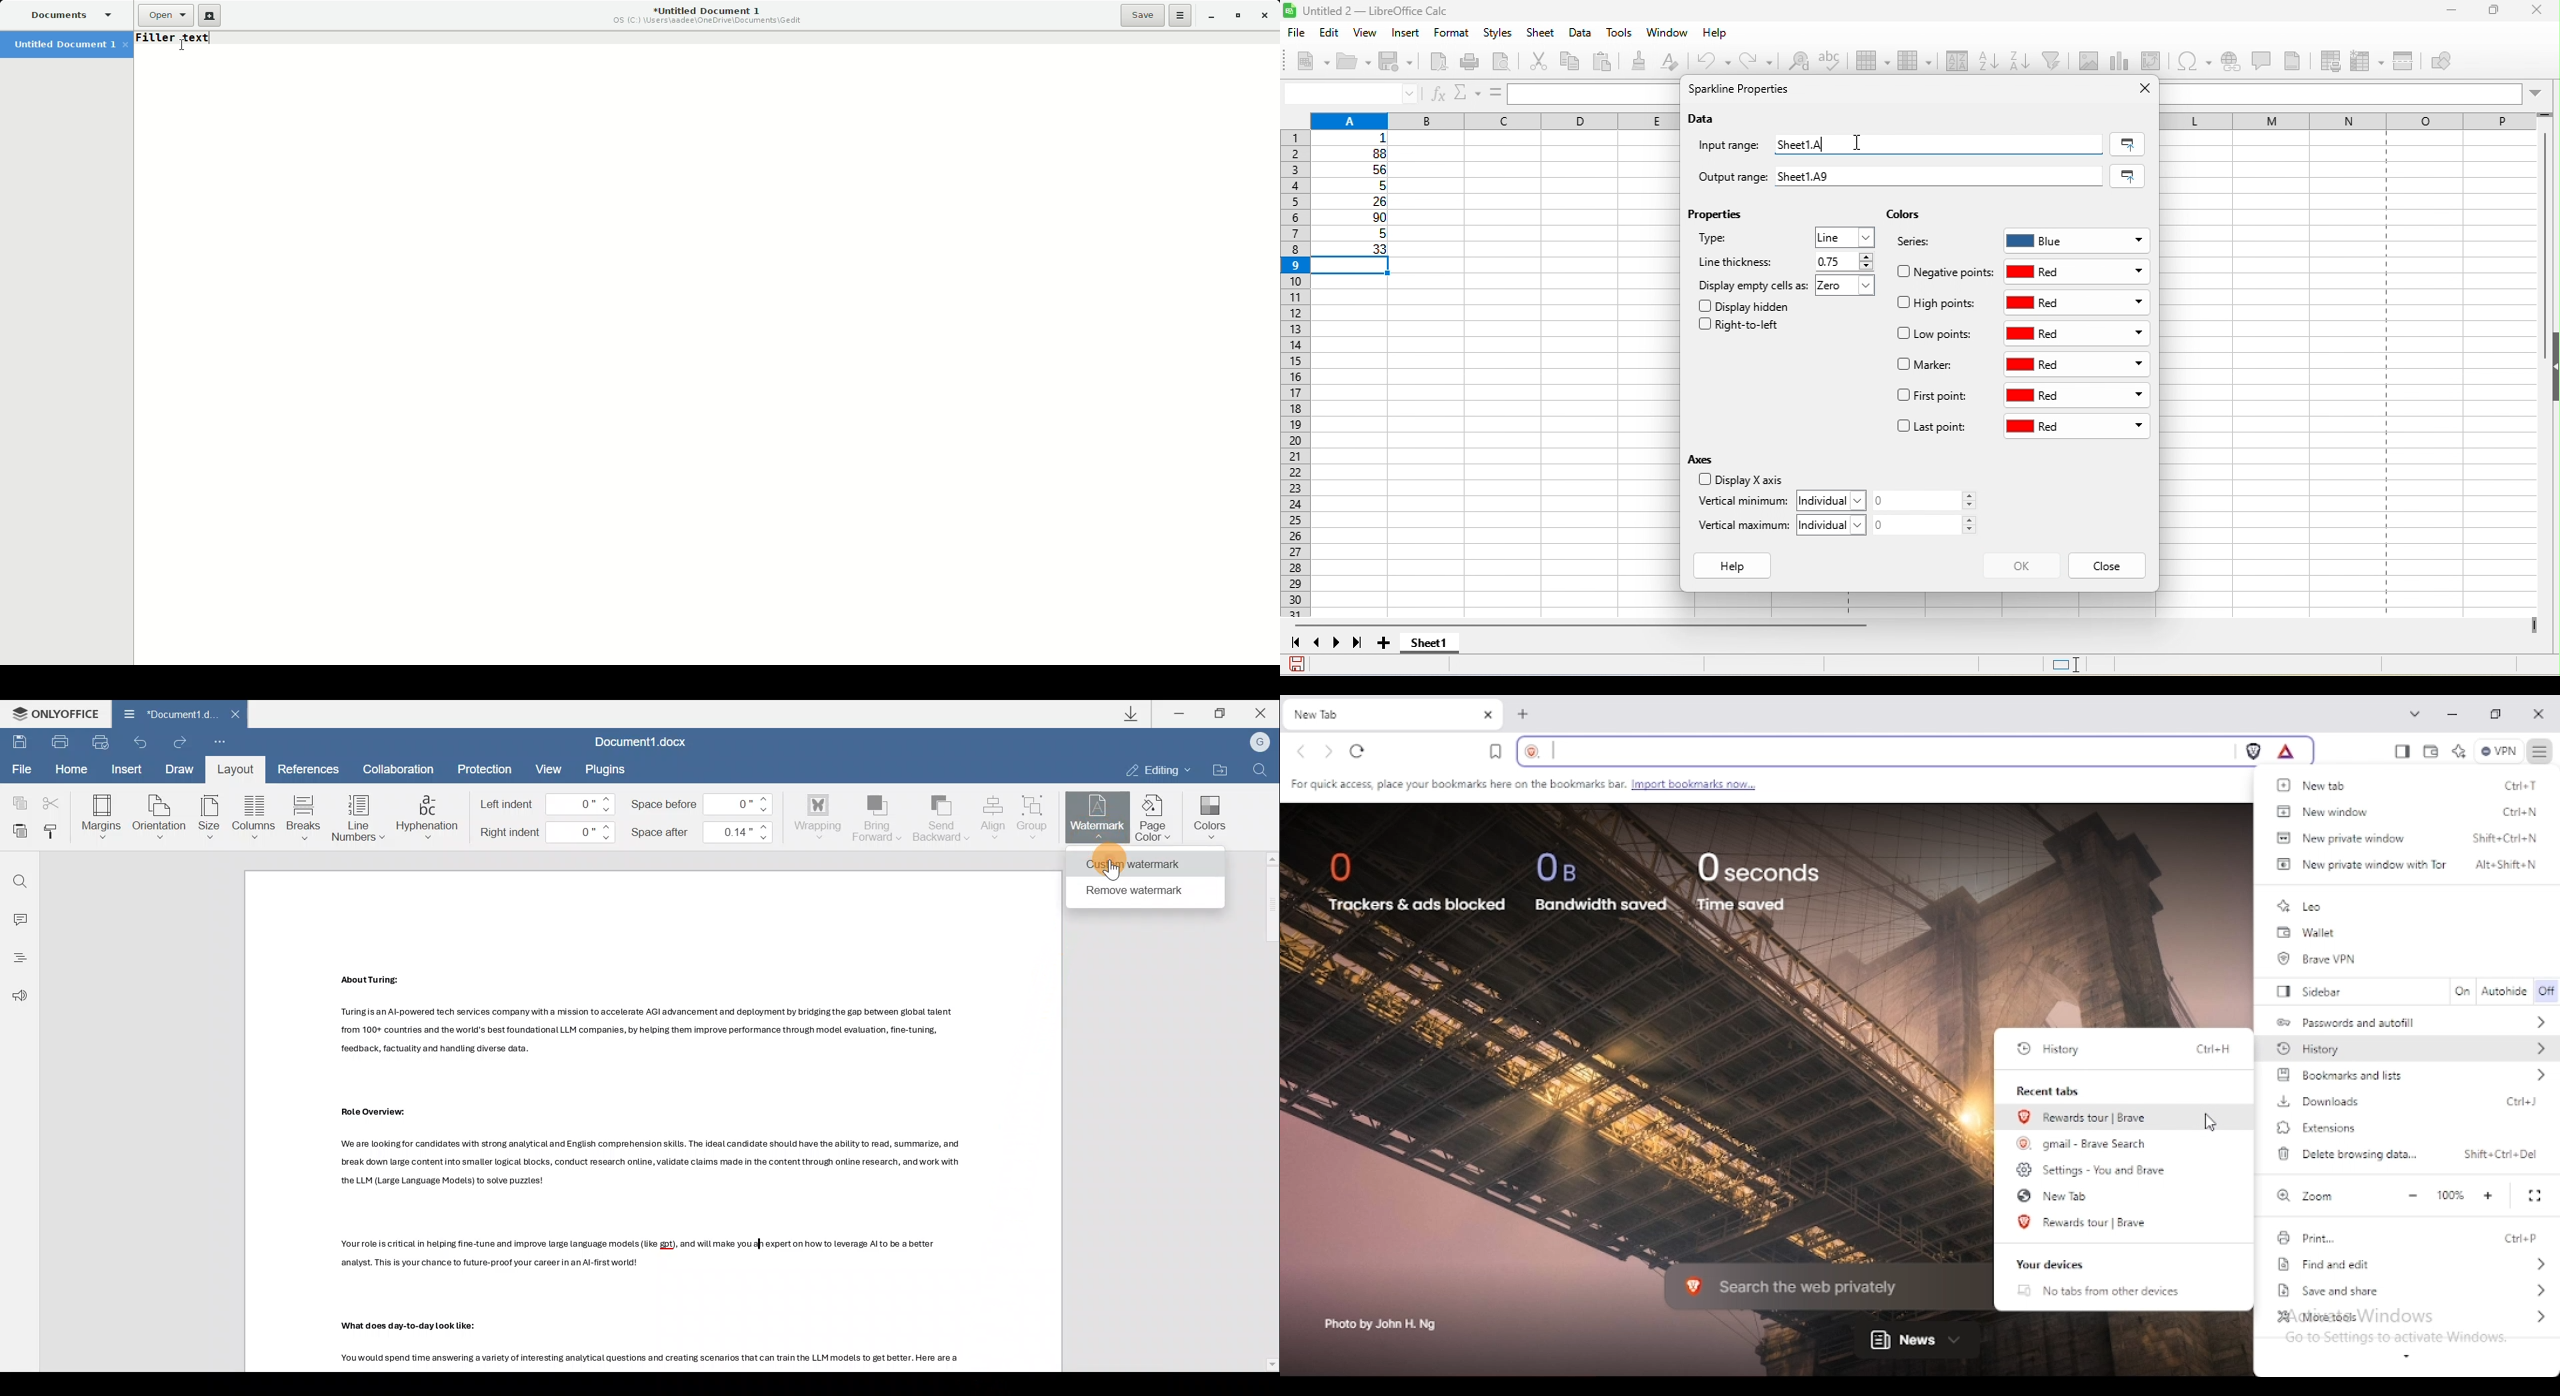 The width and height of the screenshot is (2576, 1400). What do you see at coordinates (1141, 865) in the screenshot?
I see `Custom watermark` at bounding box center [1141, 865].